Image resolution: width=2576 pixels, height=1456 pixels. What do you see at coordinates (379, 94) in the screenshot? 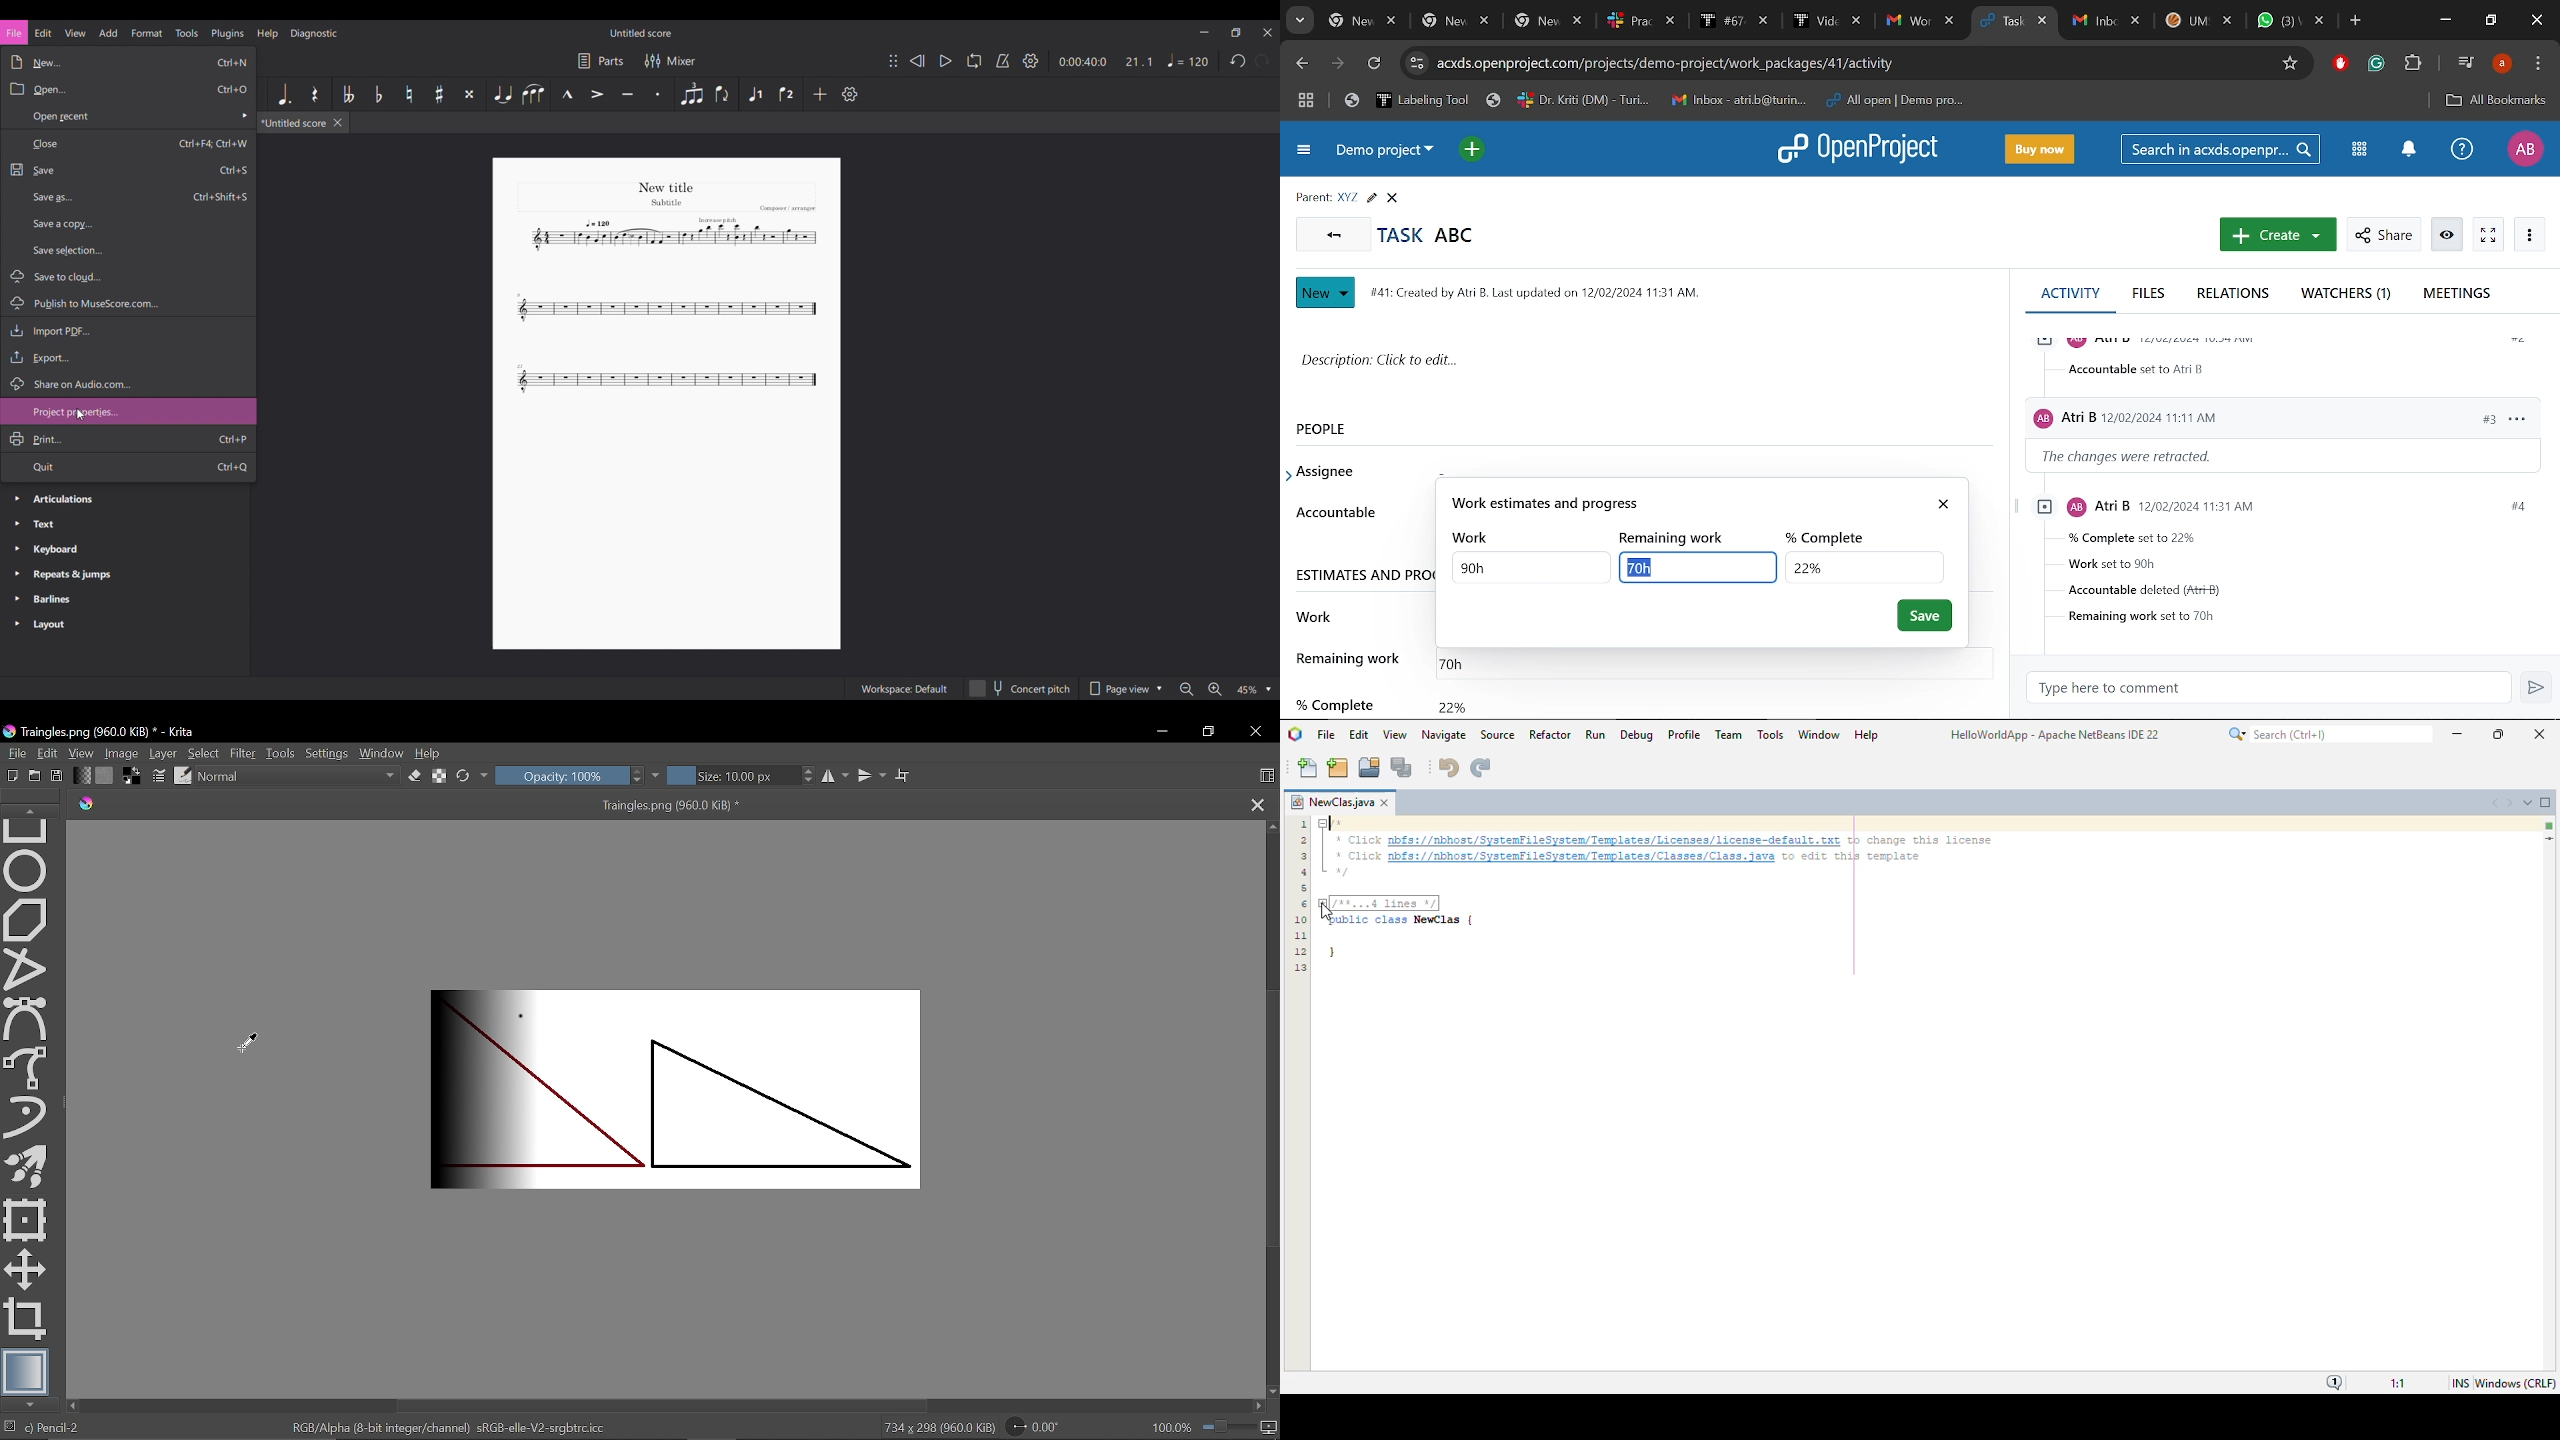
I see `Toggle flat` at bounding box center [379, 94].